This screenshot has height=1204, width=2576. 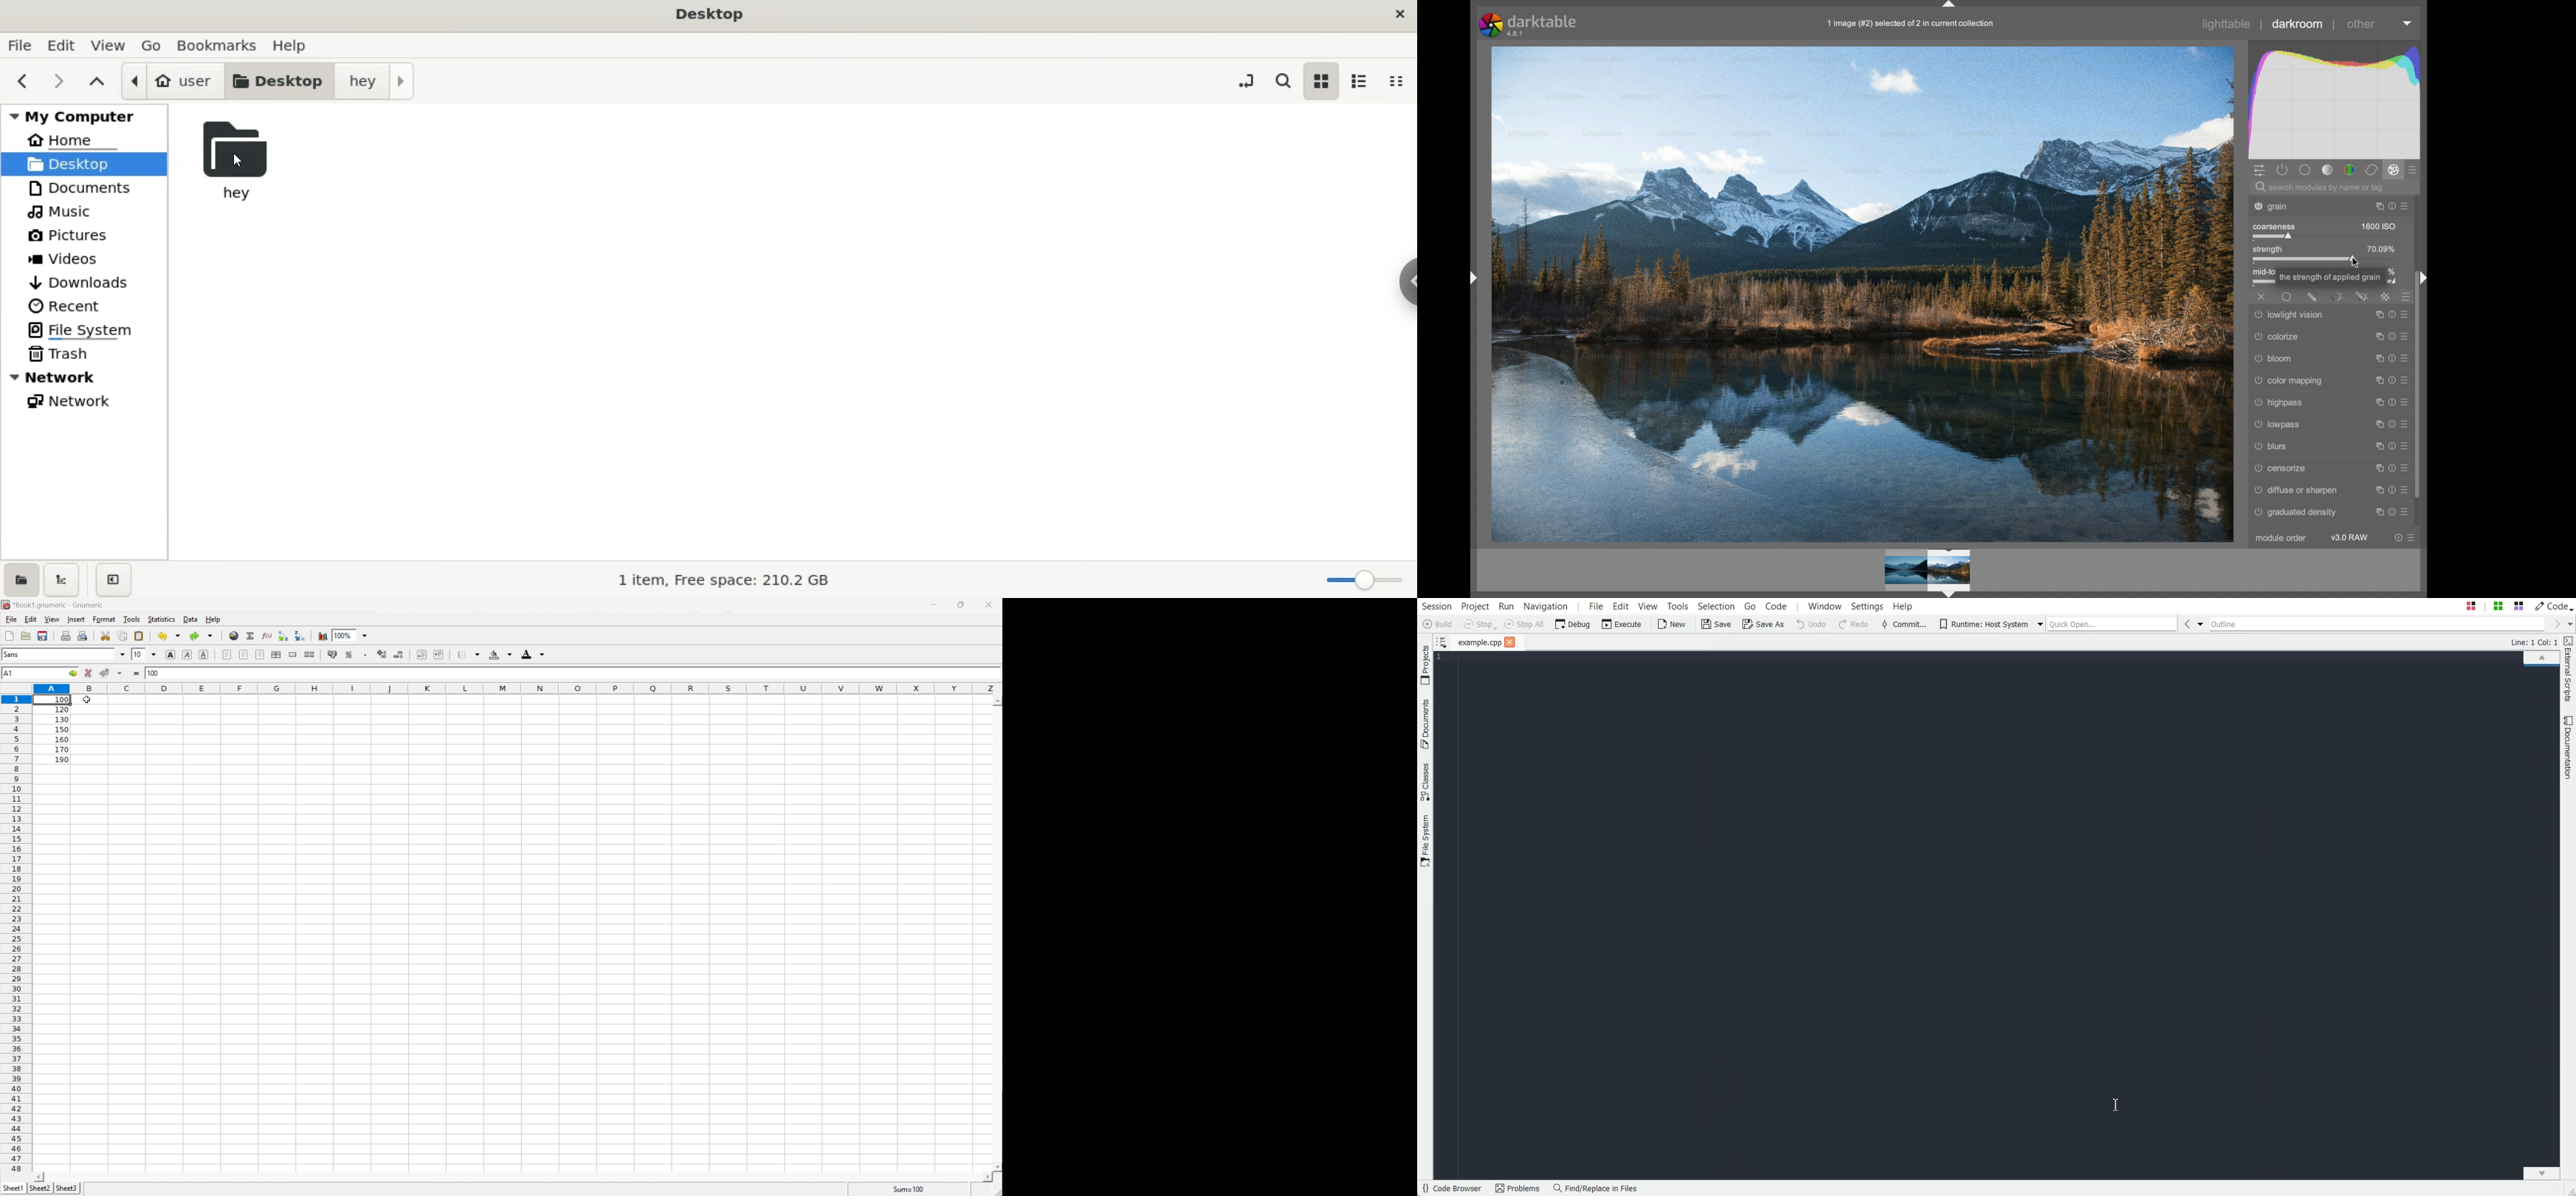 I want to click on instance, so click(x=2376, y=358).